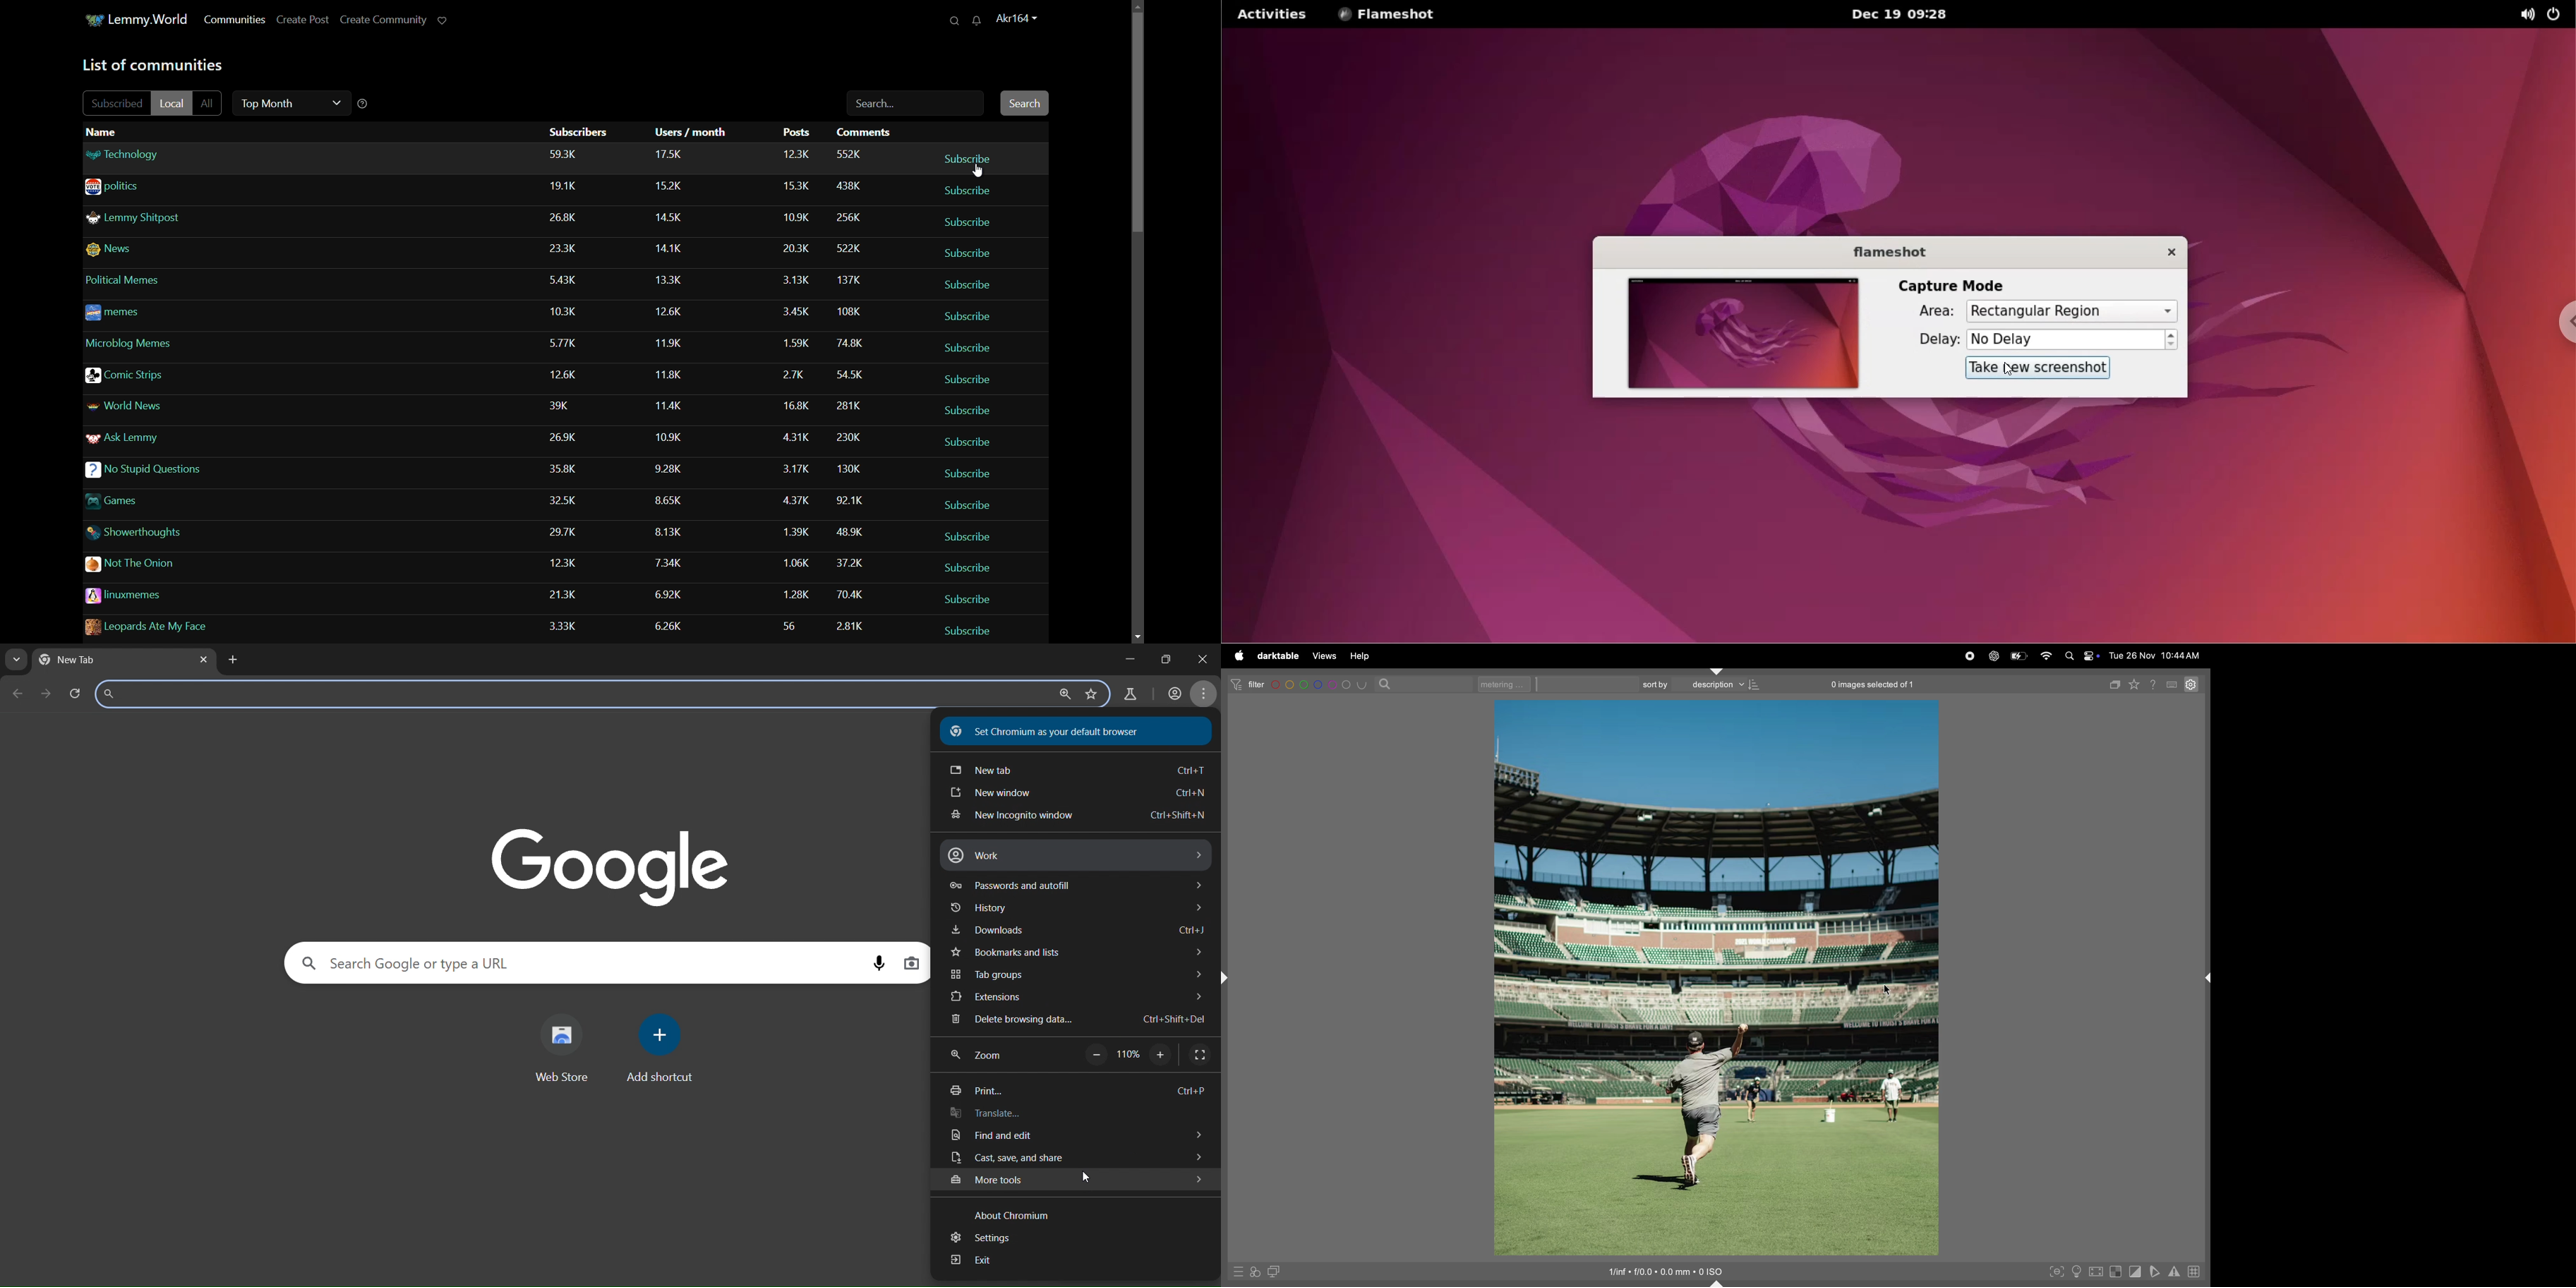 This screenshot has height=1288, width=2576. What do you see at coordinates (675, 216) in the screenshot?
I see `user per month` at bounding box center [675, 216].